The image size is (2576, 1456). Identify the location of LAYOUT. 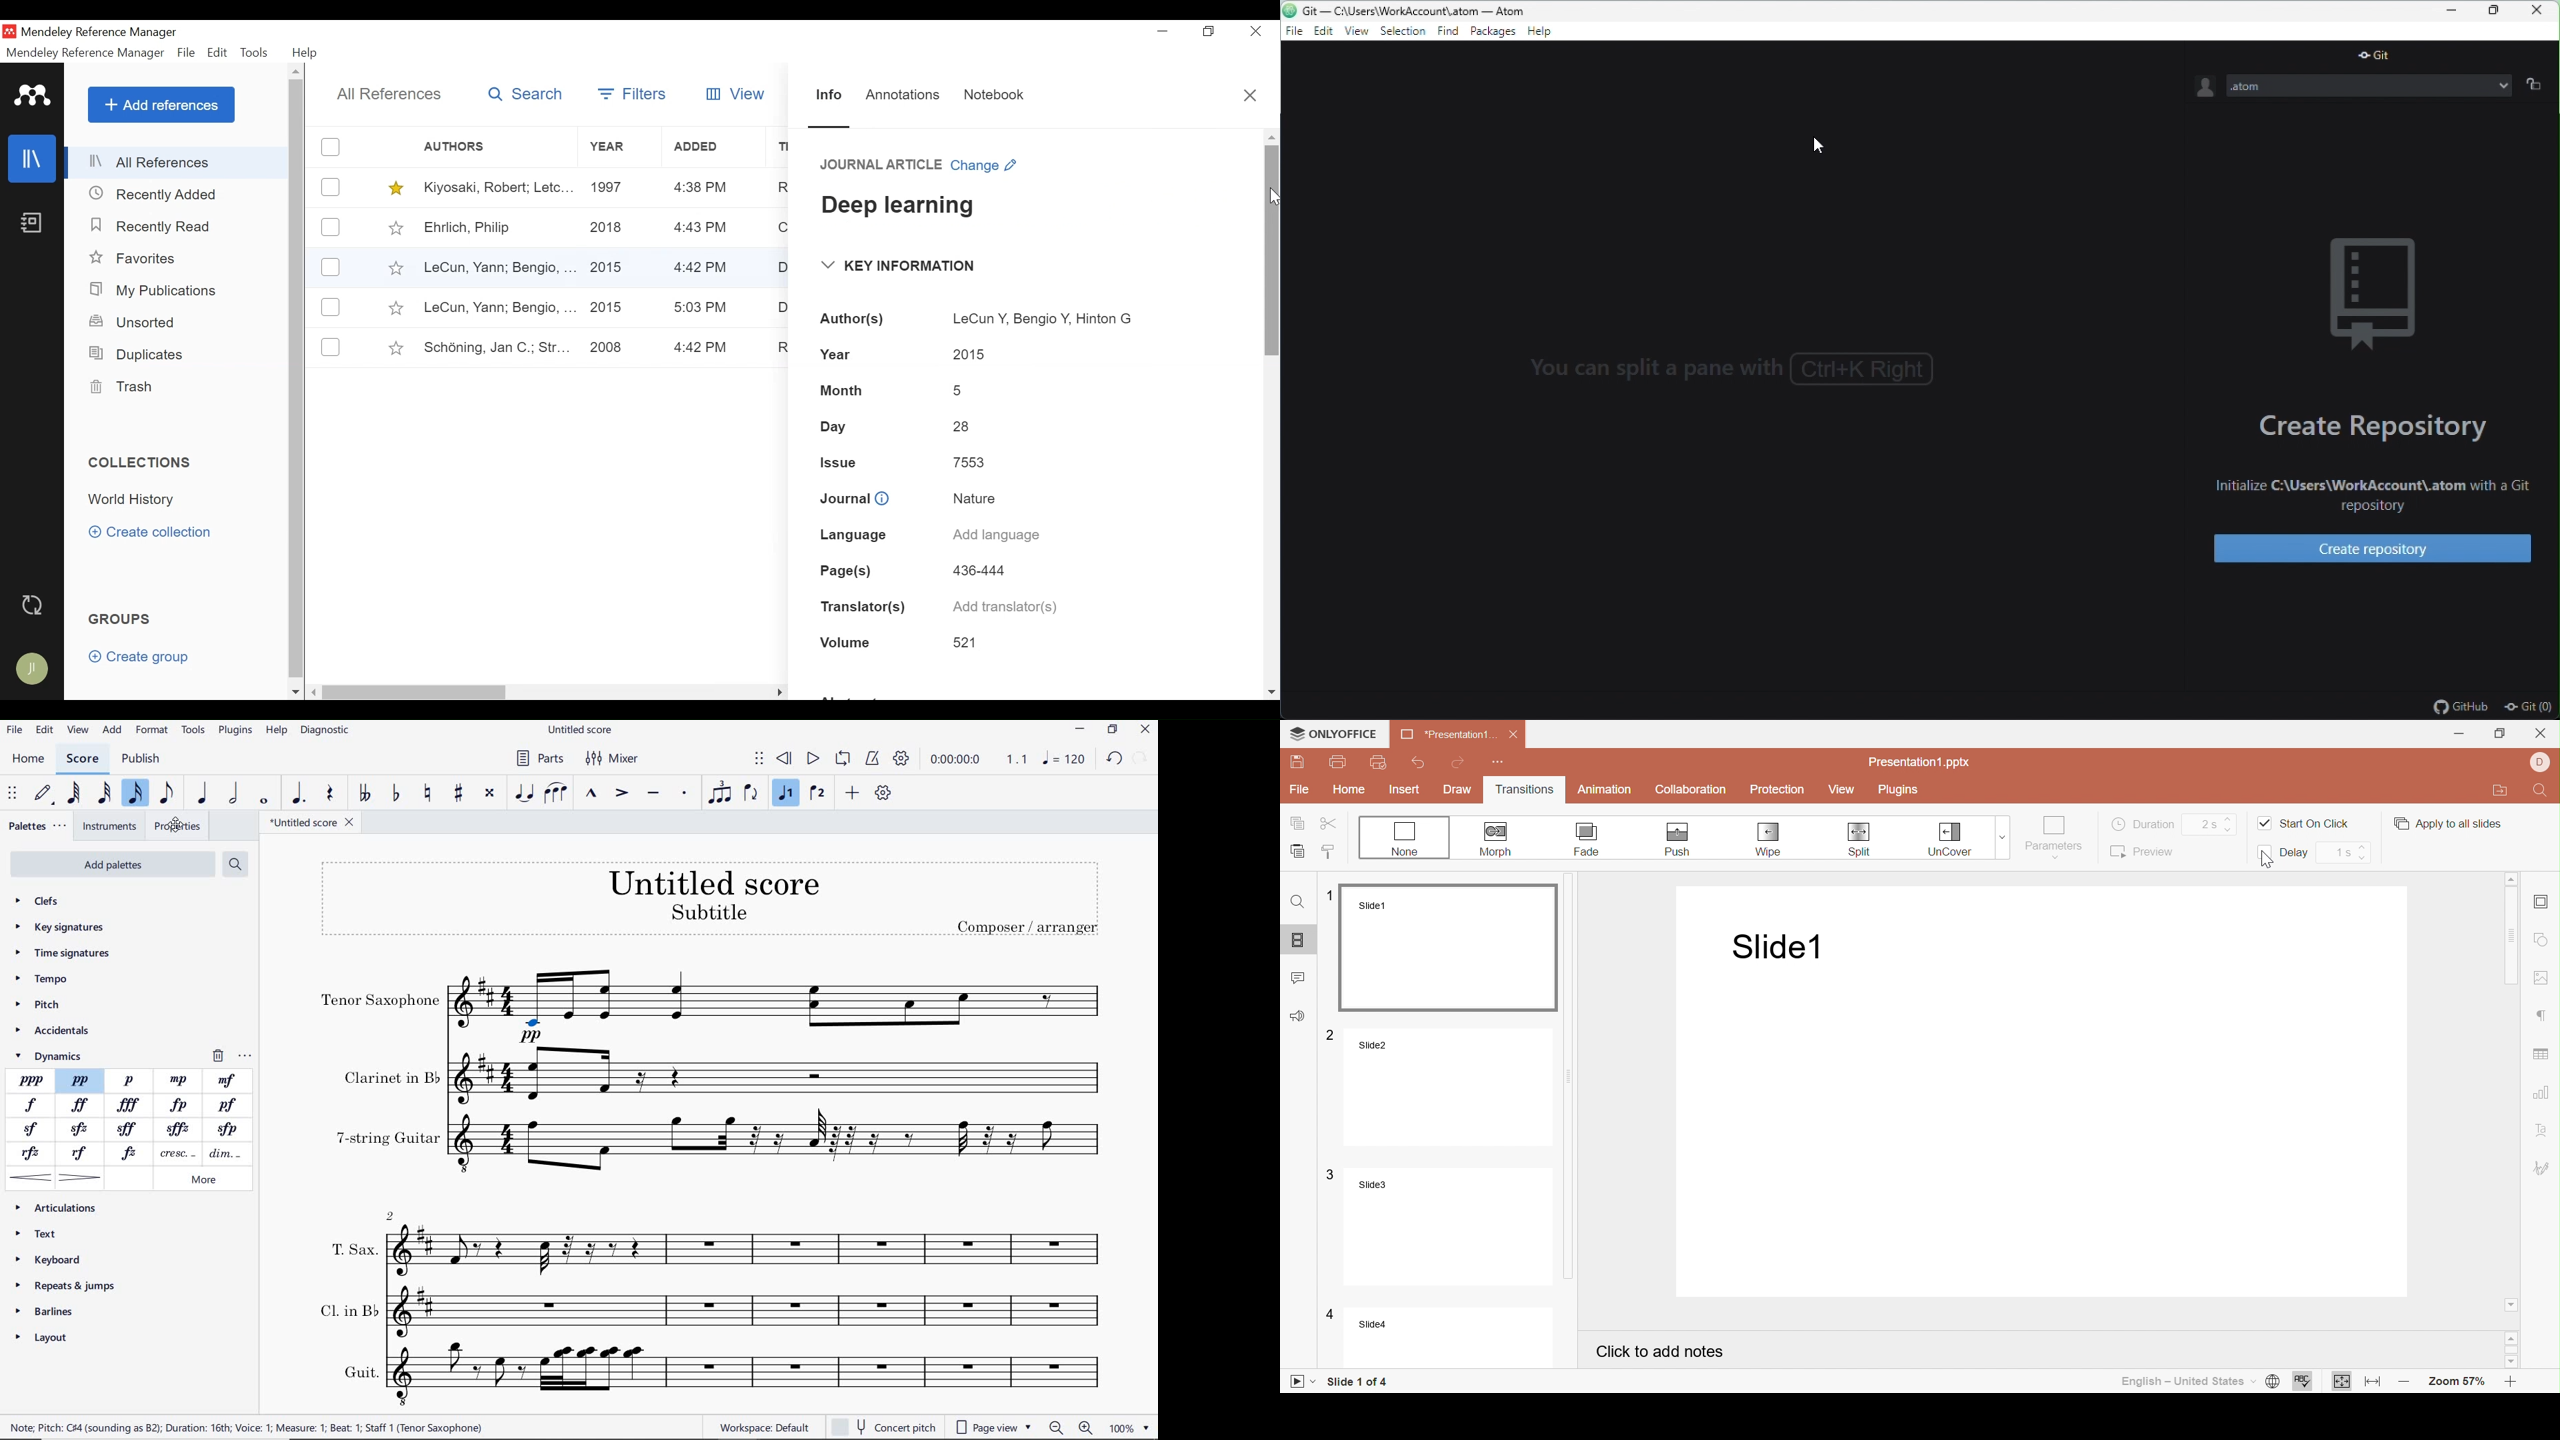
(46, 1340).